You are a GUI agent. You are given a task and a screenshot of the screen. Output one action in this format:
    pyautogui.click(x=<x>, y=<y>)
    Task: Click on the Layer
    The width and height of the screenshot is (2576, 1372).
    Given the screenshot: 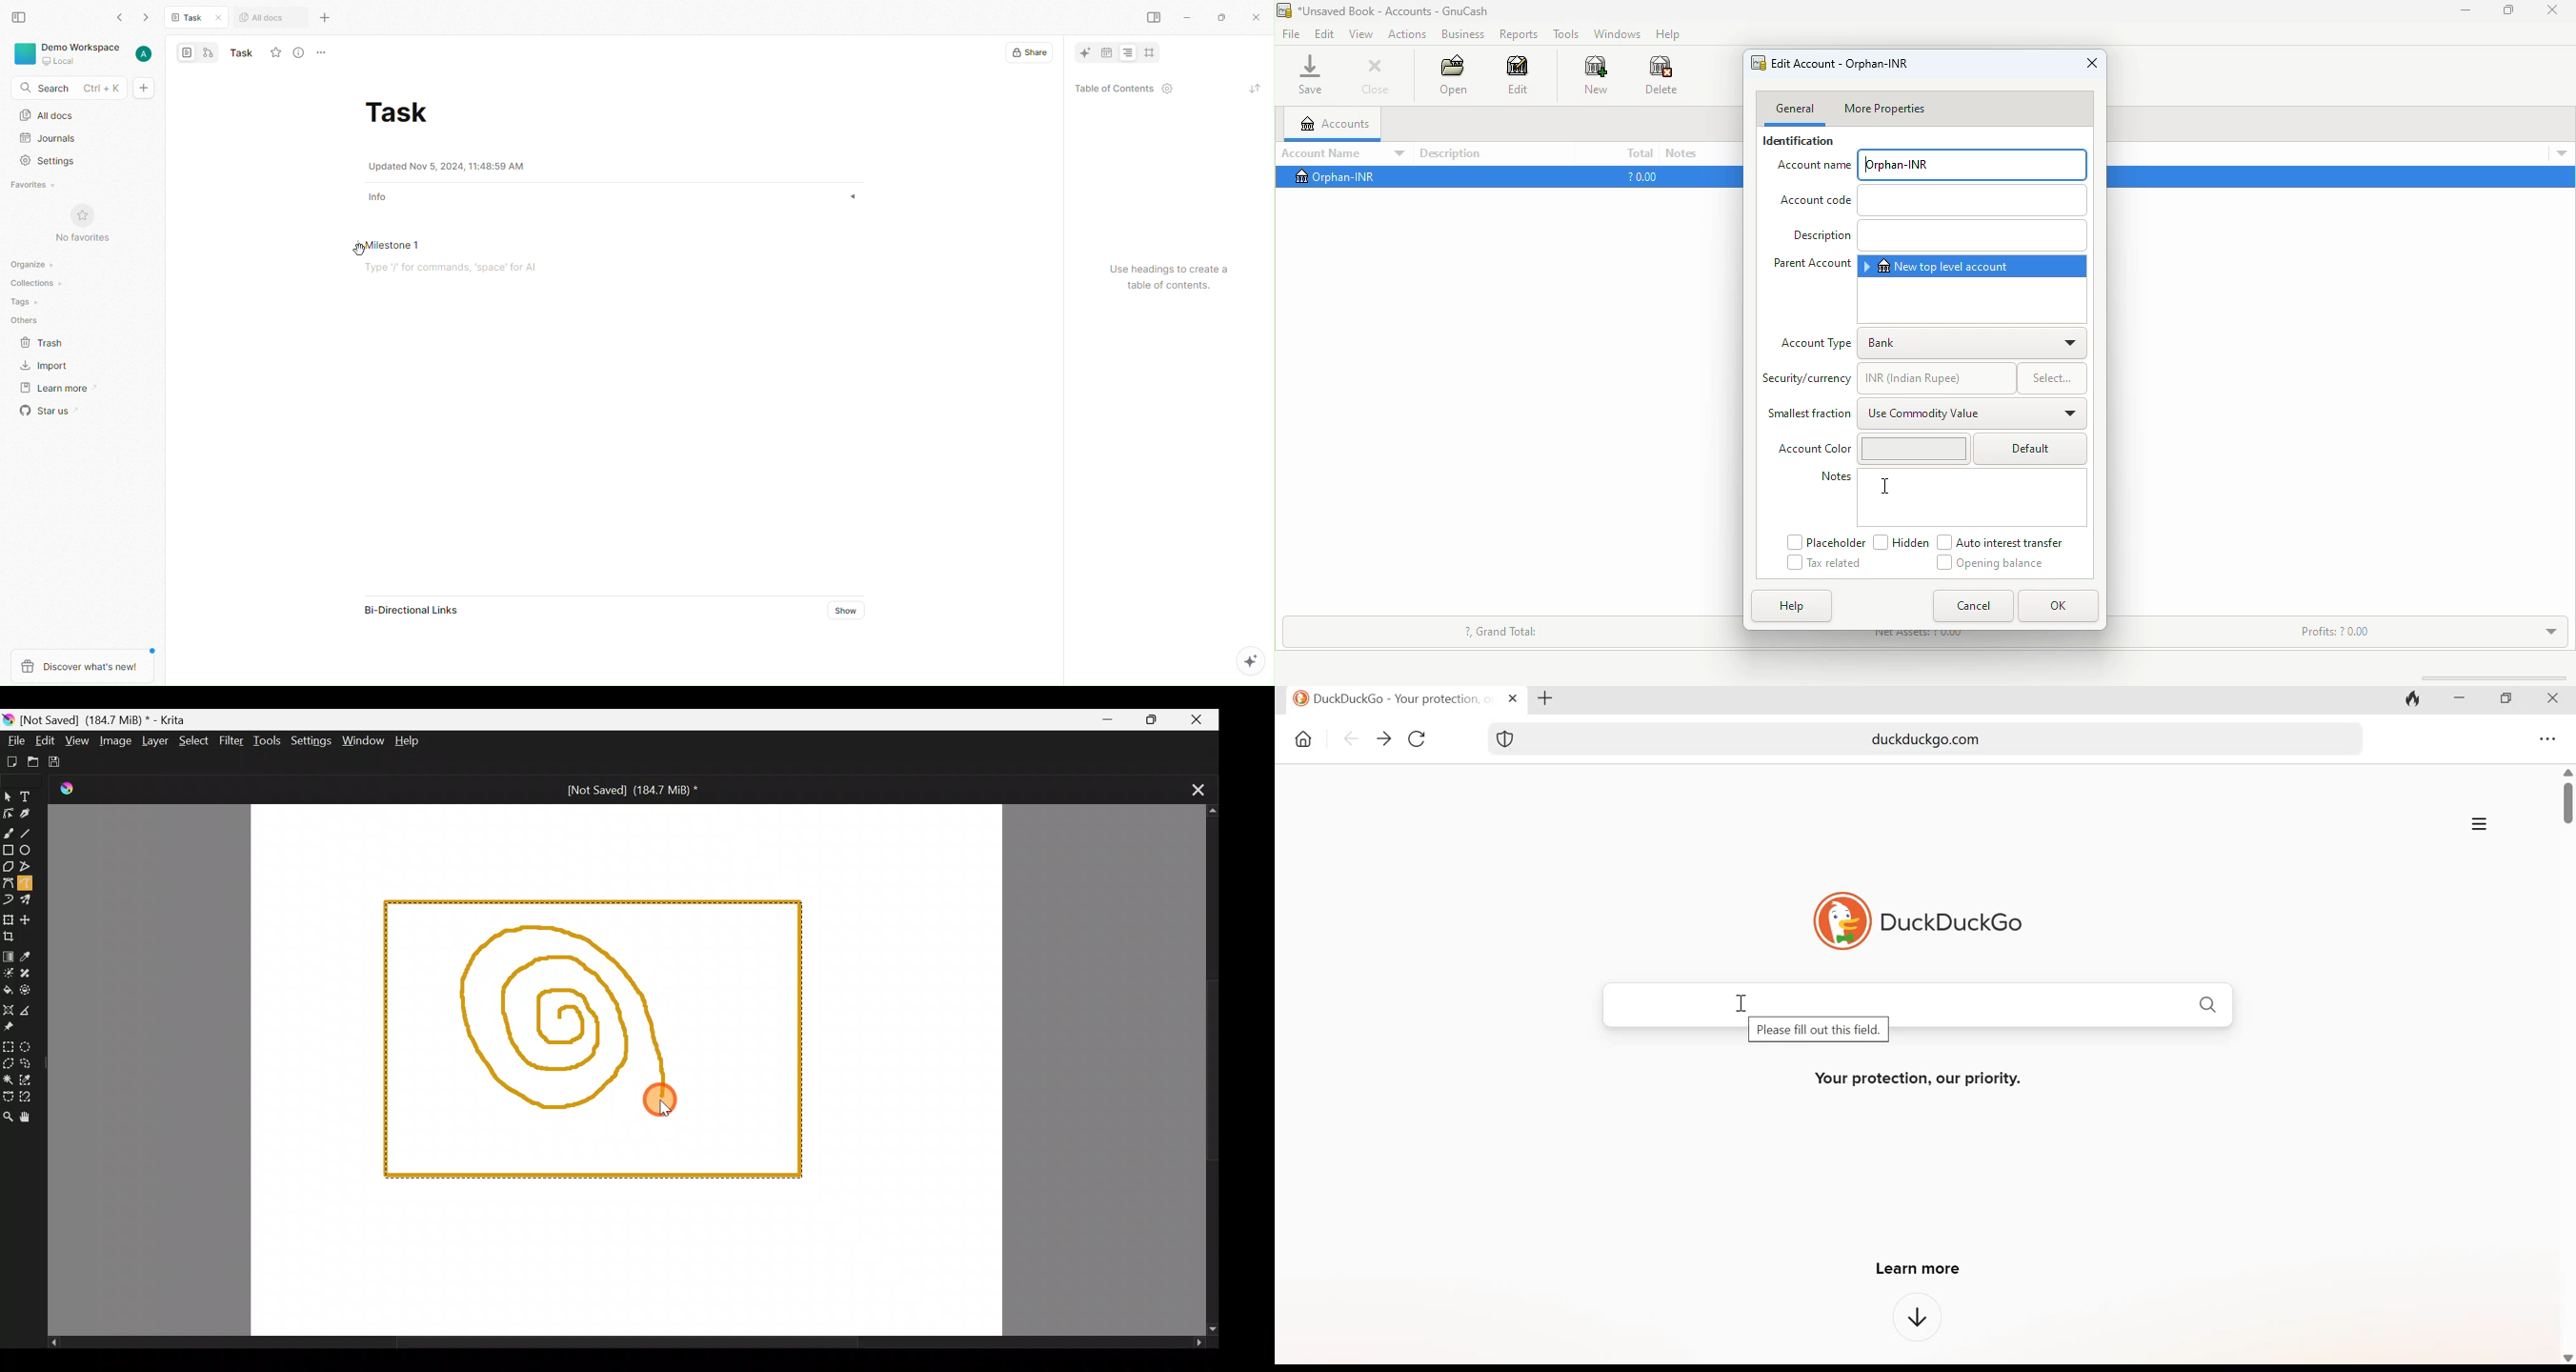 What is the action you would take?
    pyautogui.click(x=156, y=739)
    